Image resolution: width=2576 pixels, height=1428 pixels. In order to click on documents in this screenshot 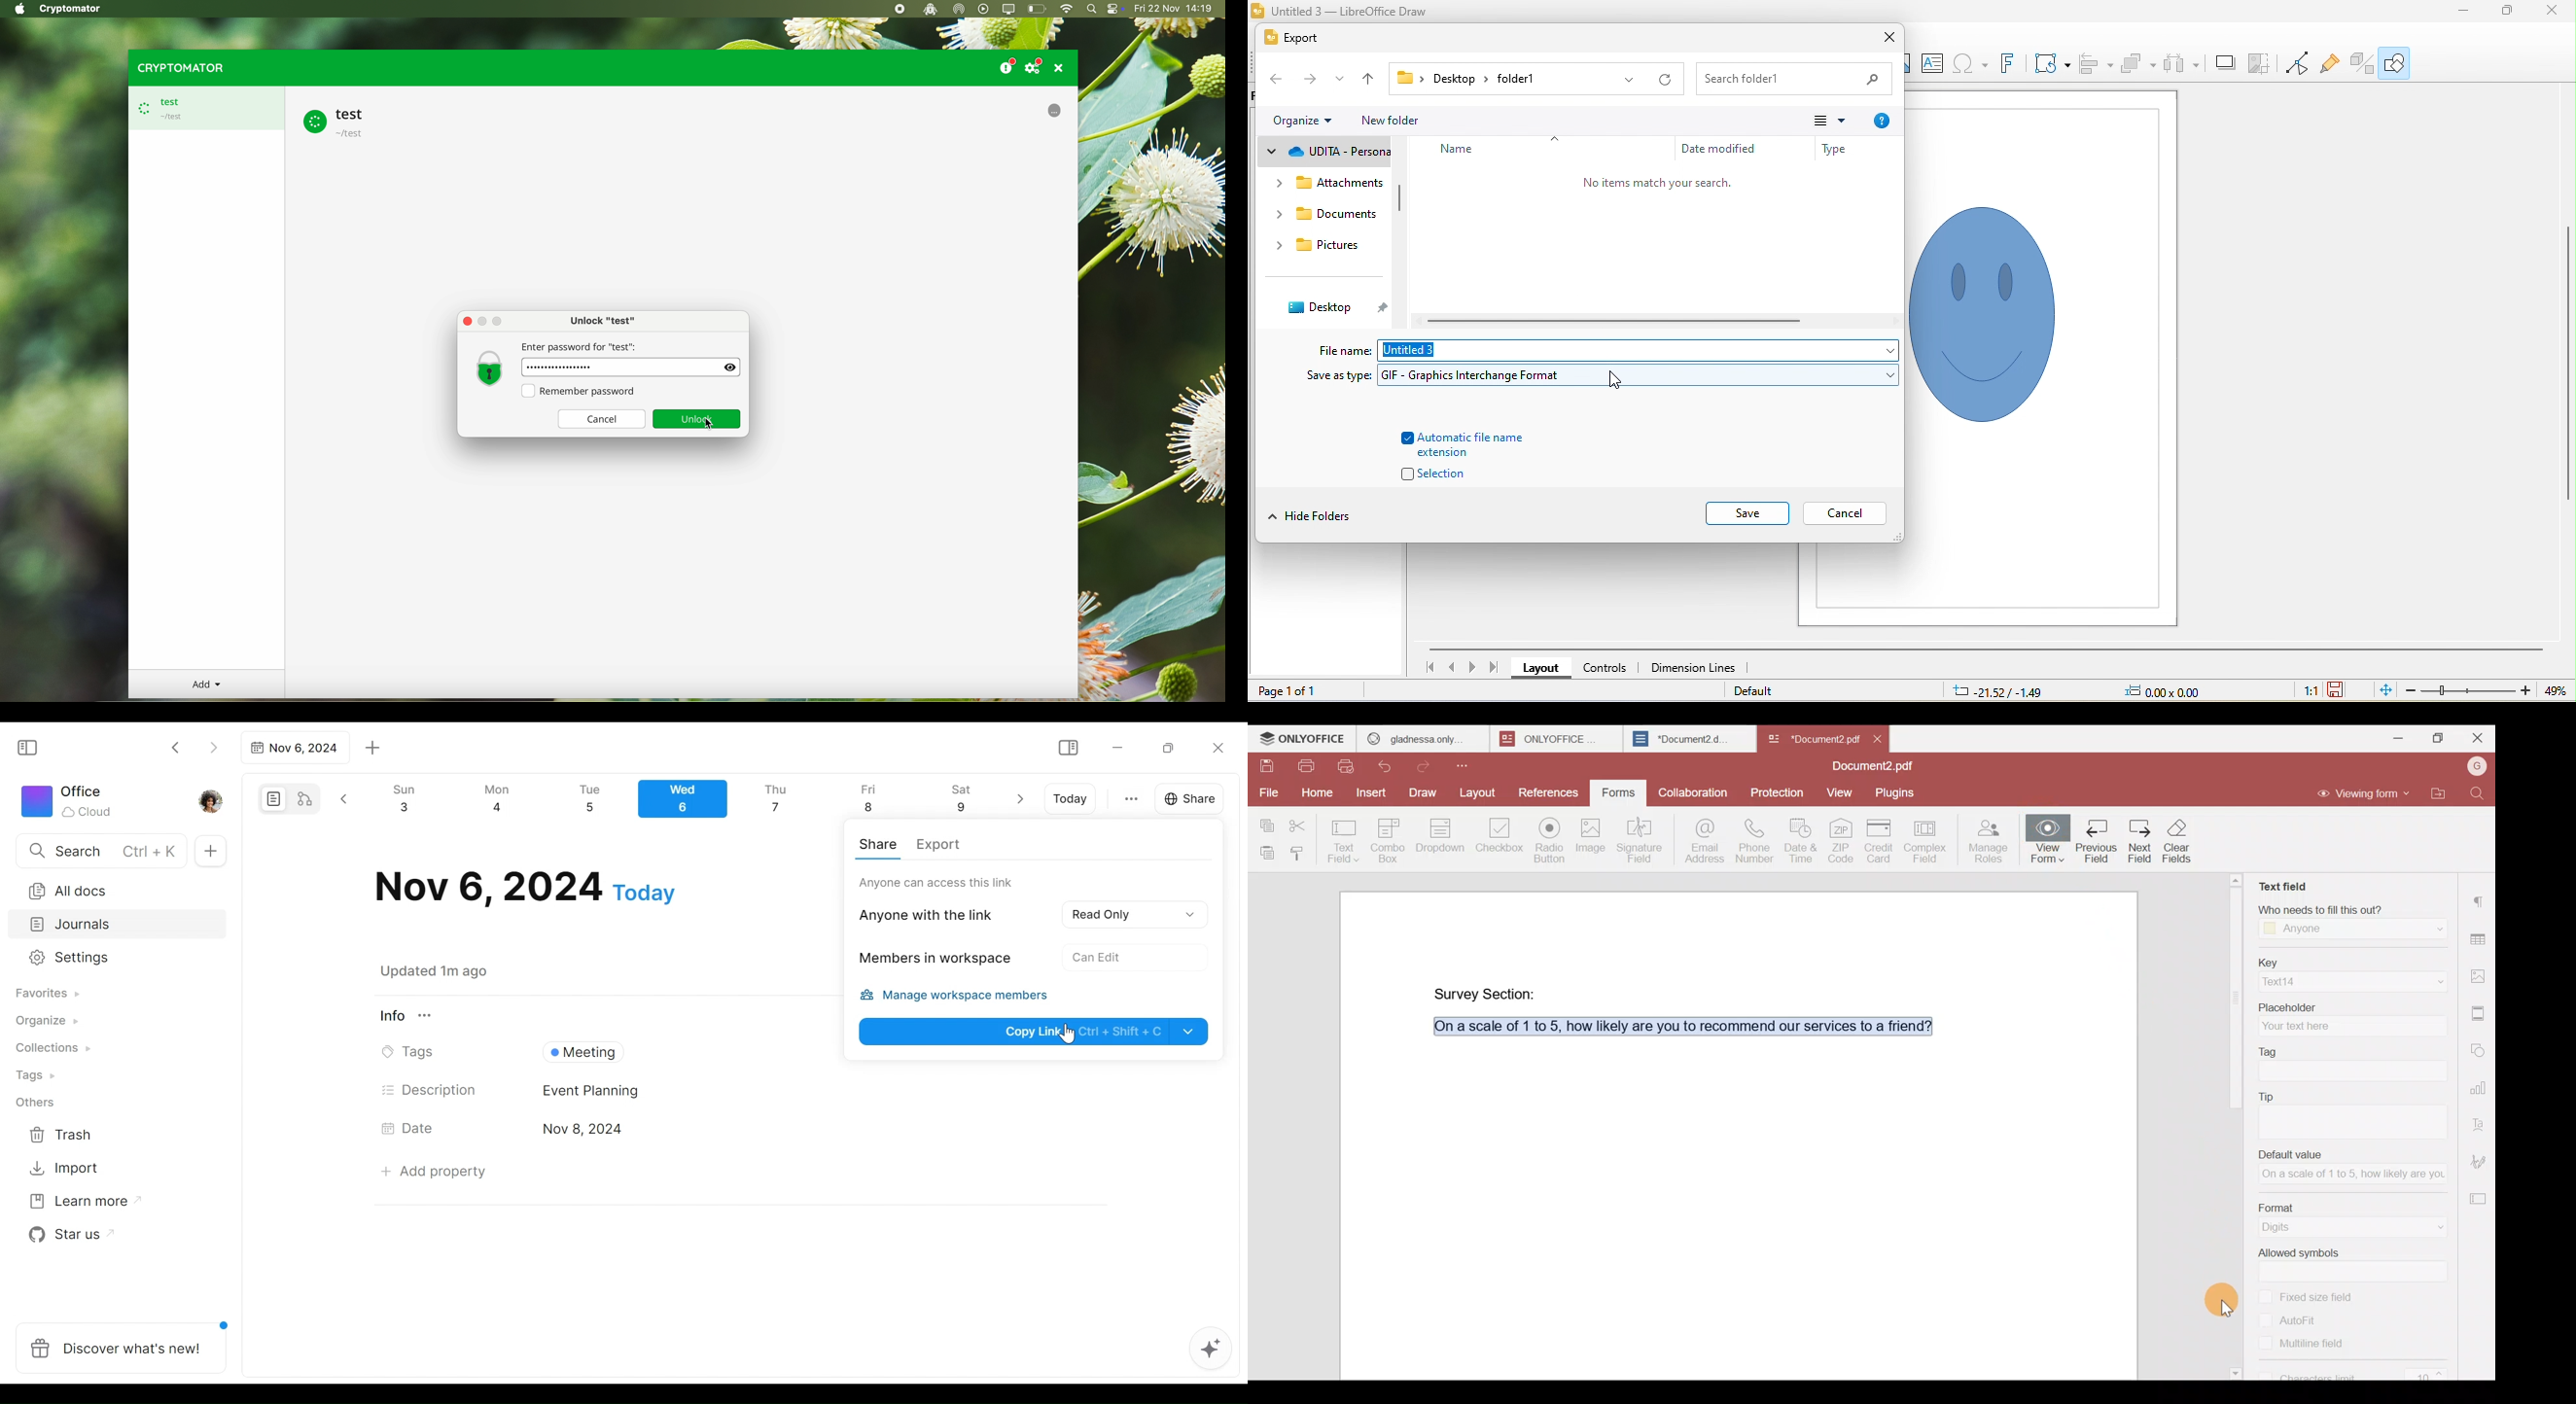, I will do `click(1341, 214)`.